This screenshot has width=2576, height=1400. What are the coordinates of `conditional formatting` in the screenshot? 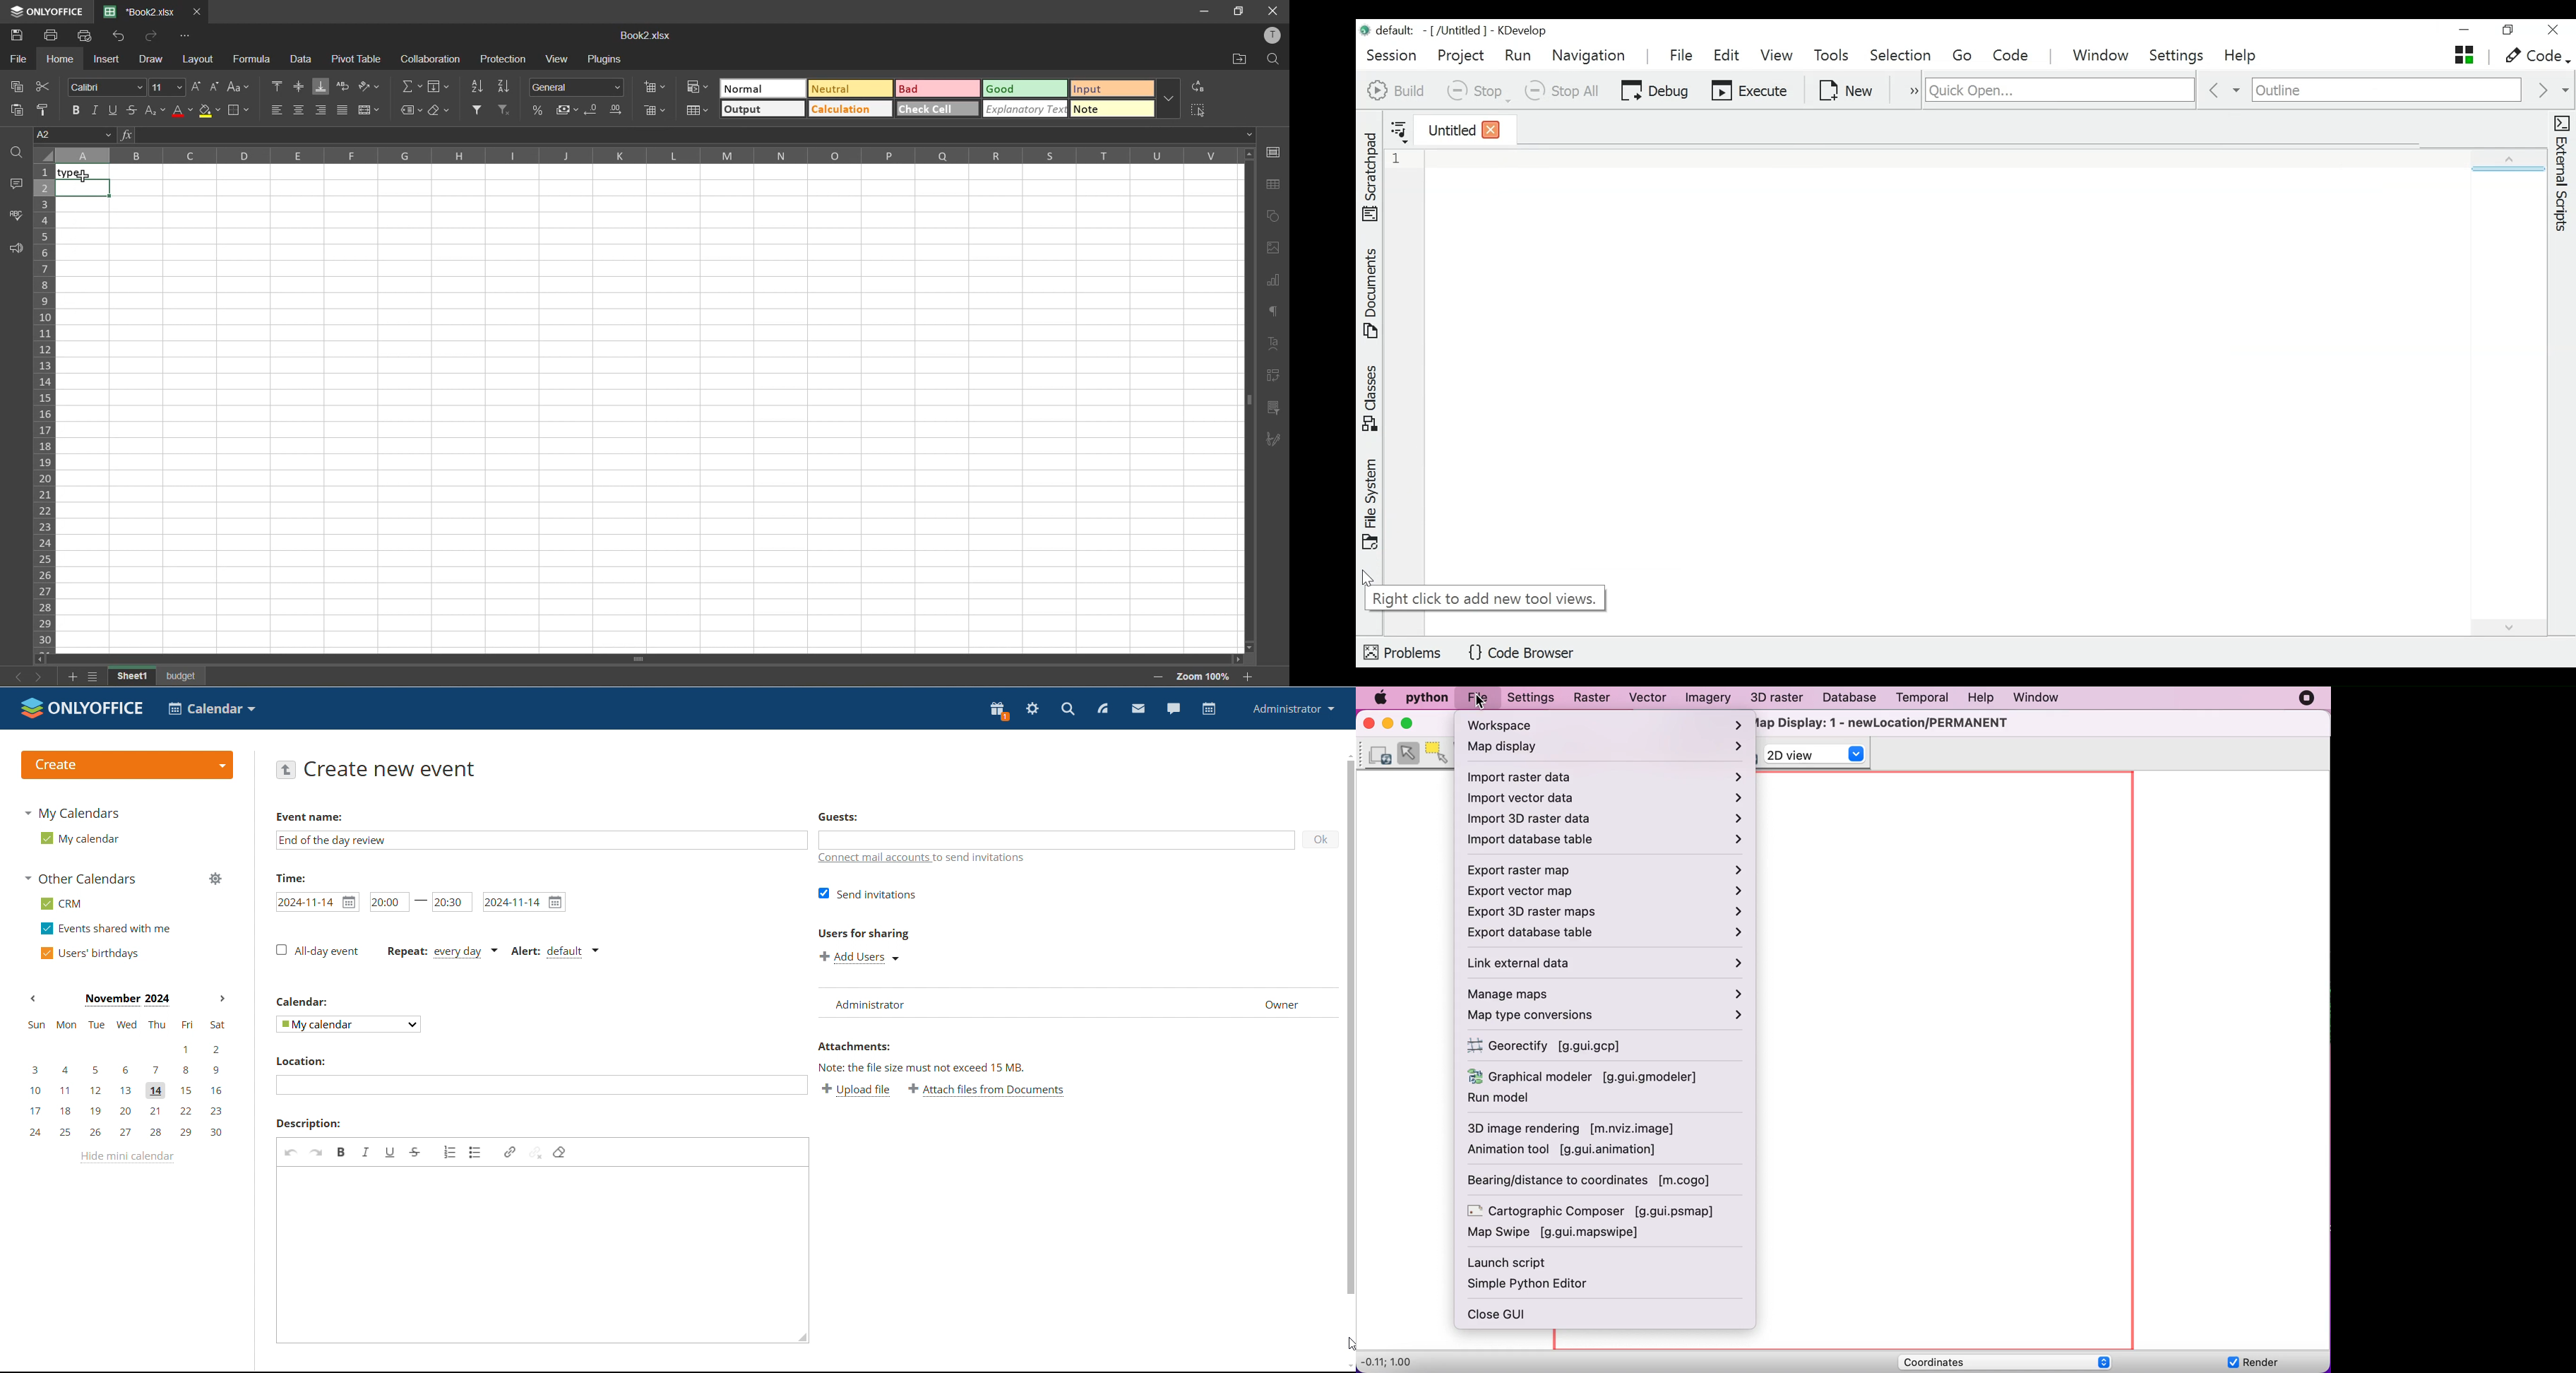 It's located at (698, 89).